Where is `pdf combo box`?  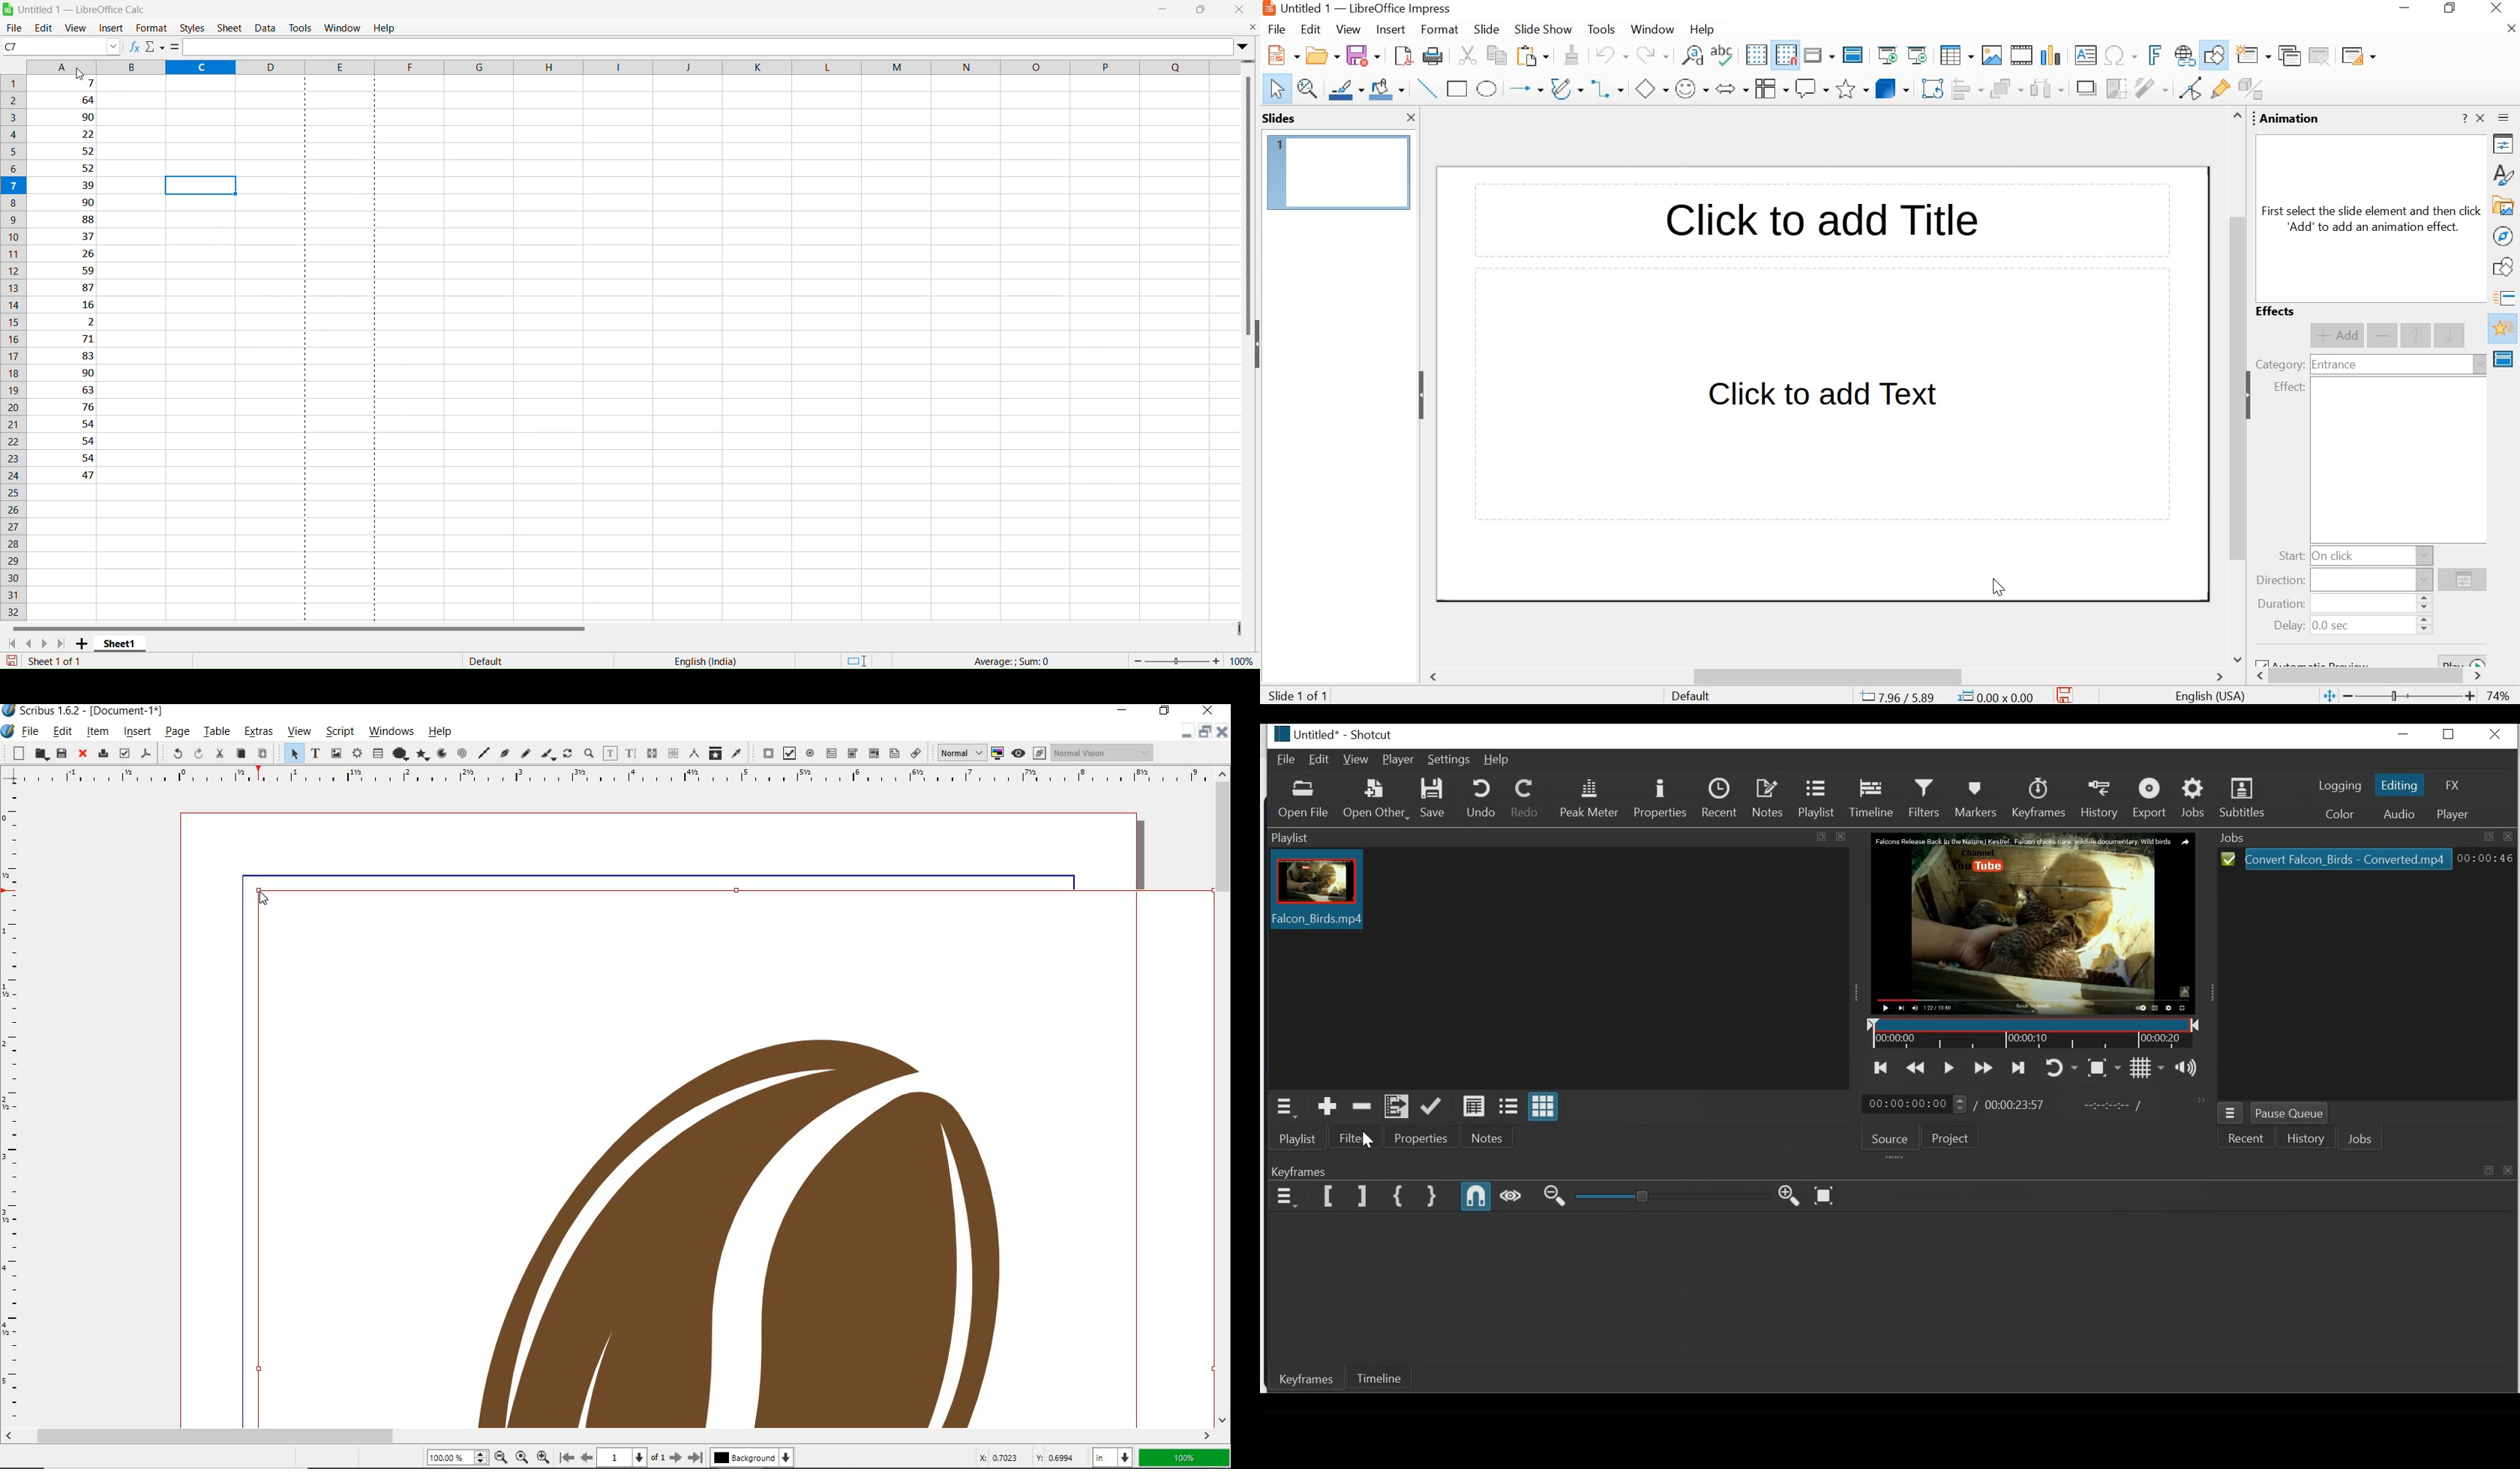
pdf combo box is located at coordinates (873, 752).